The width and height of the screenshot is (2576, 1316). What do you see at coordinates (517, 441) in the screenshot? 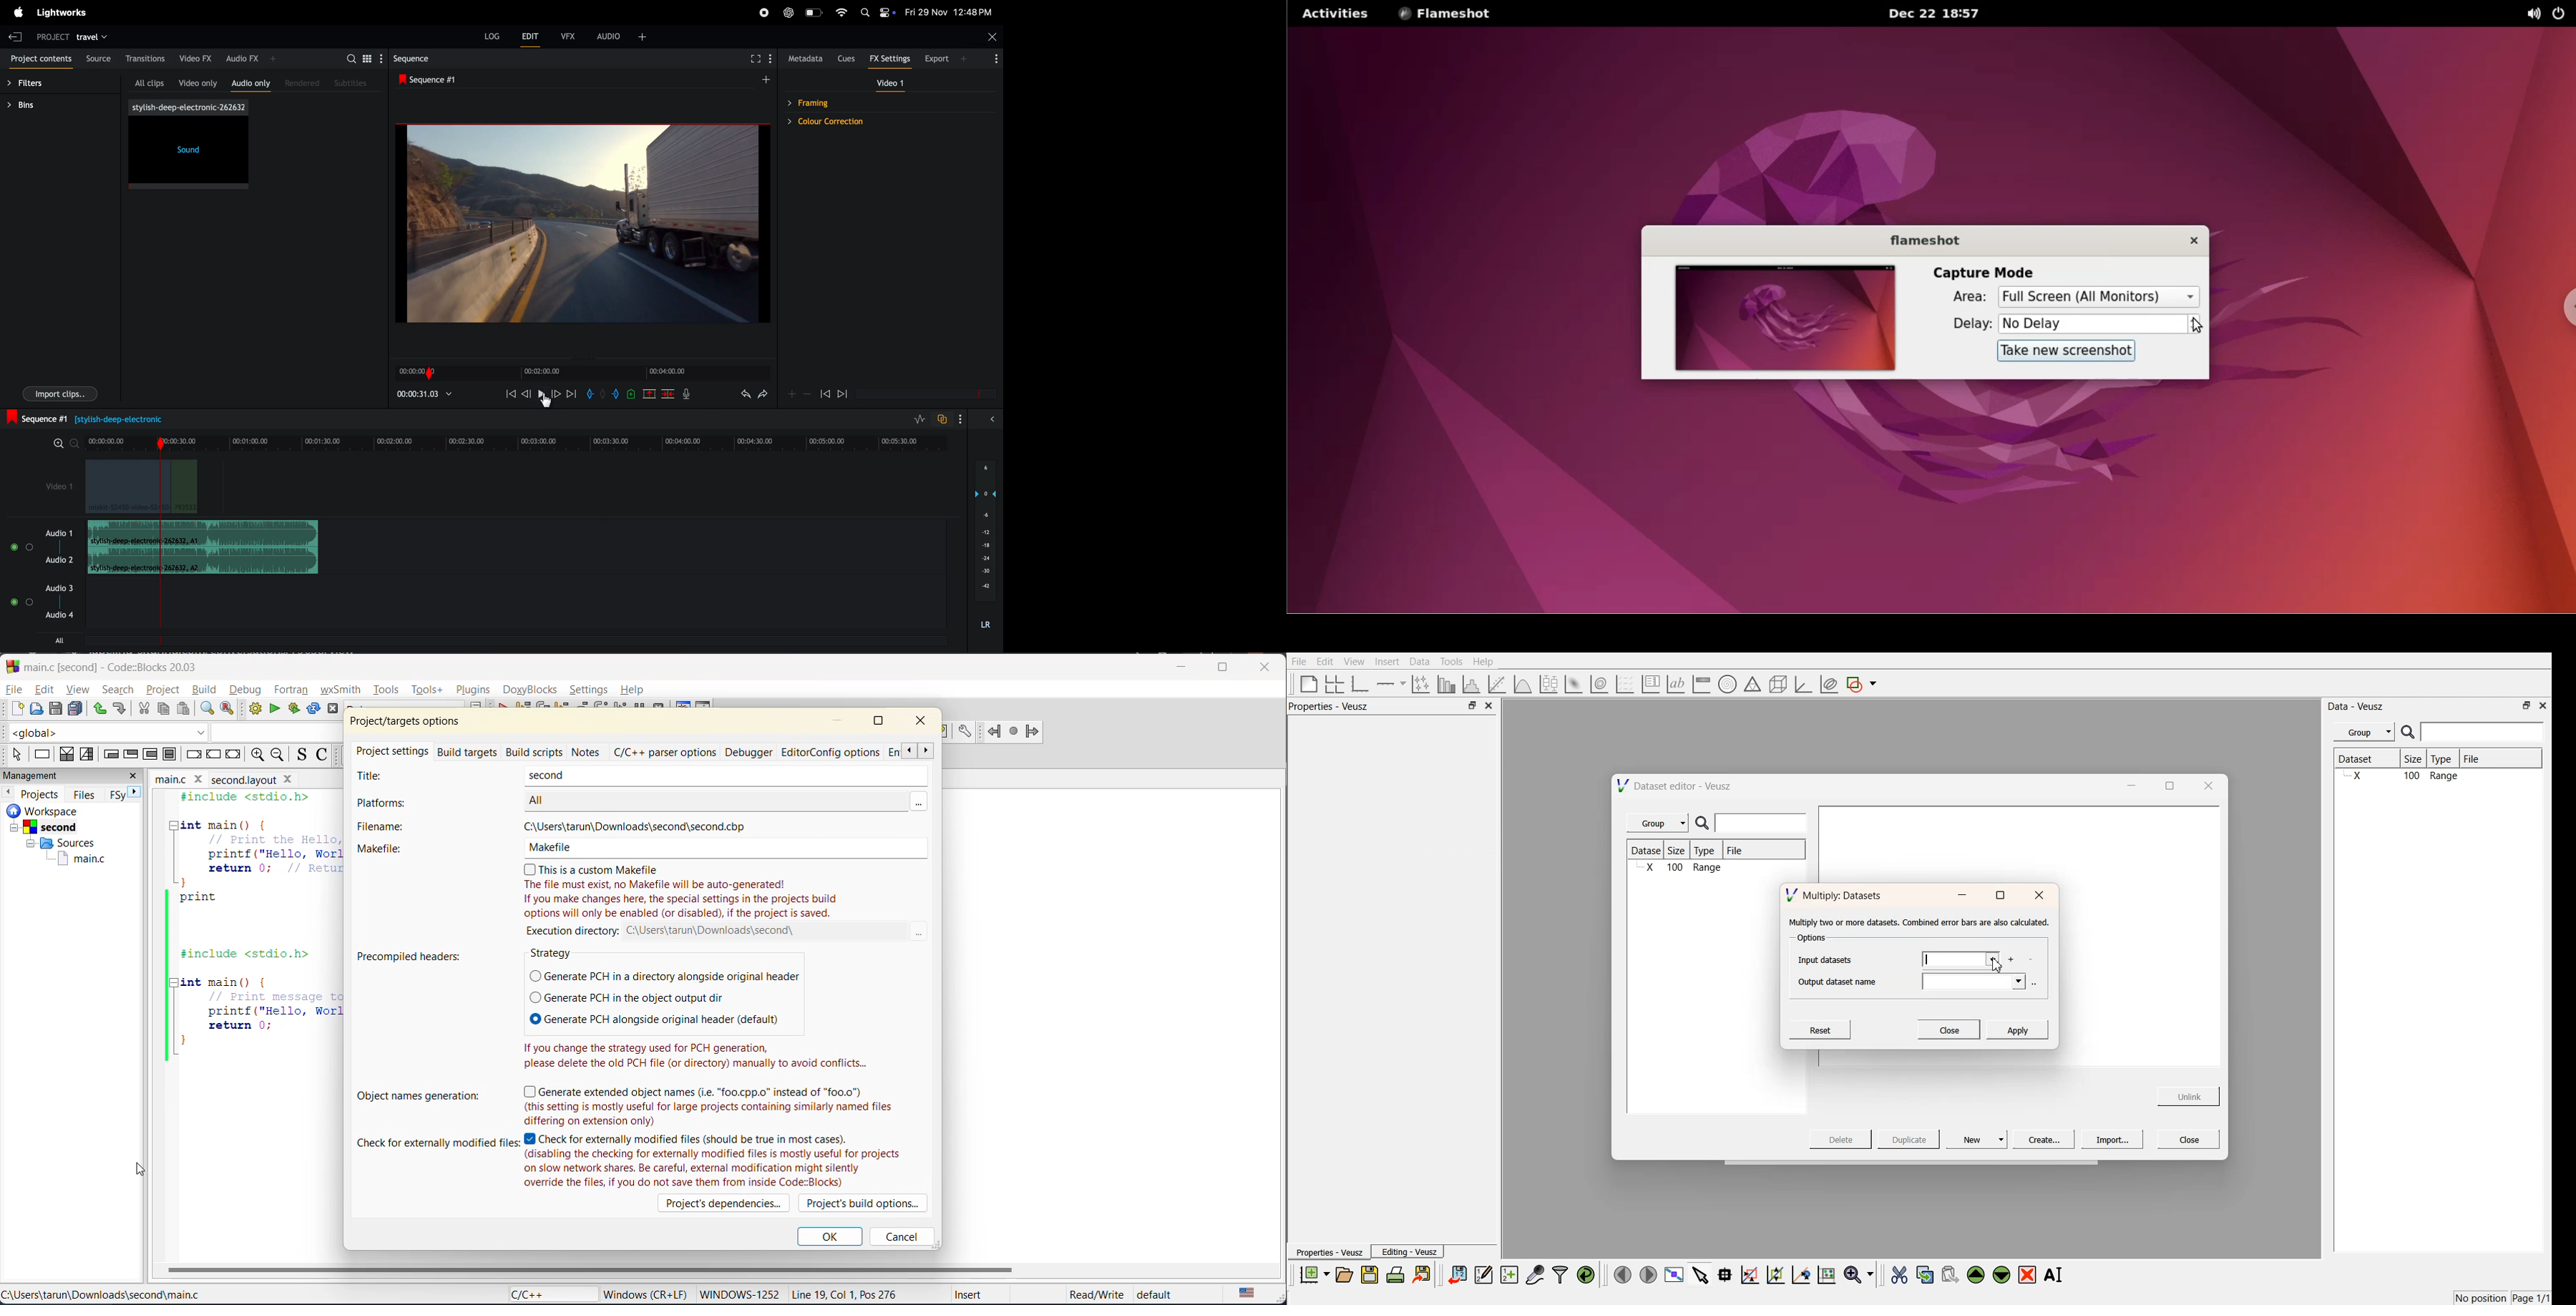
I see `time frame` at bounding box center [517, 441].